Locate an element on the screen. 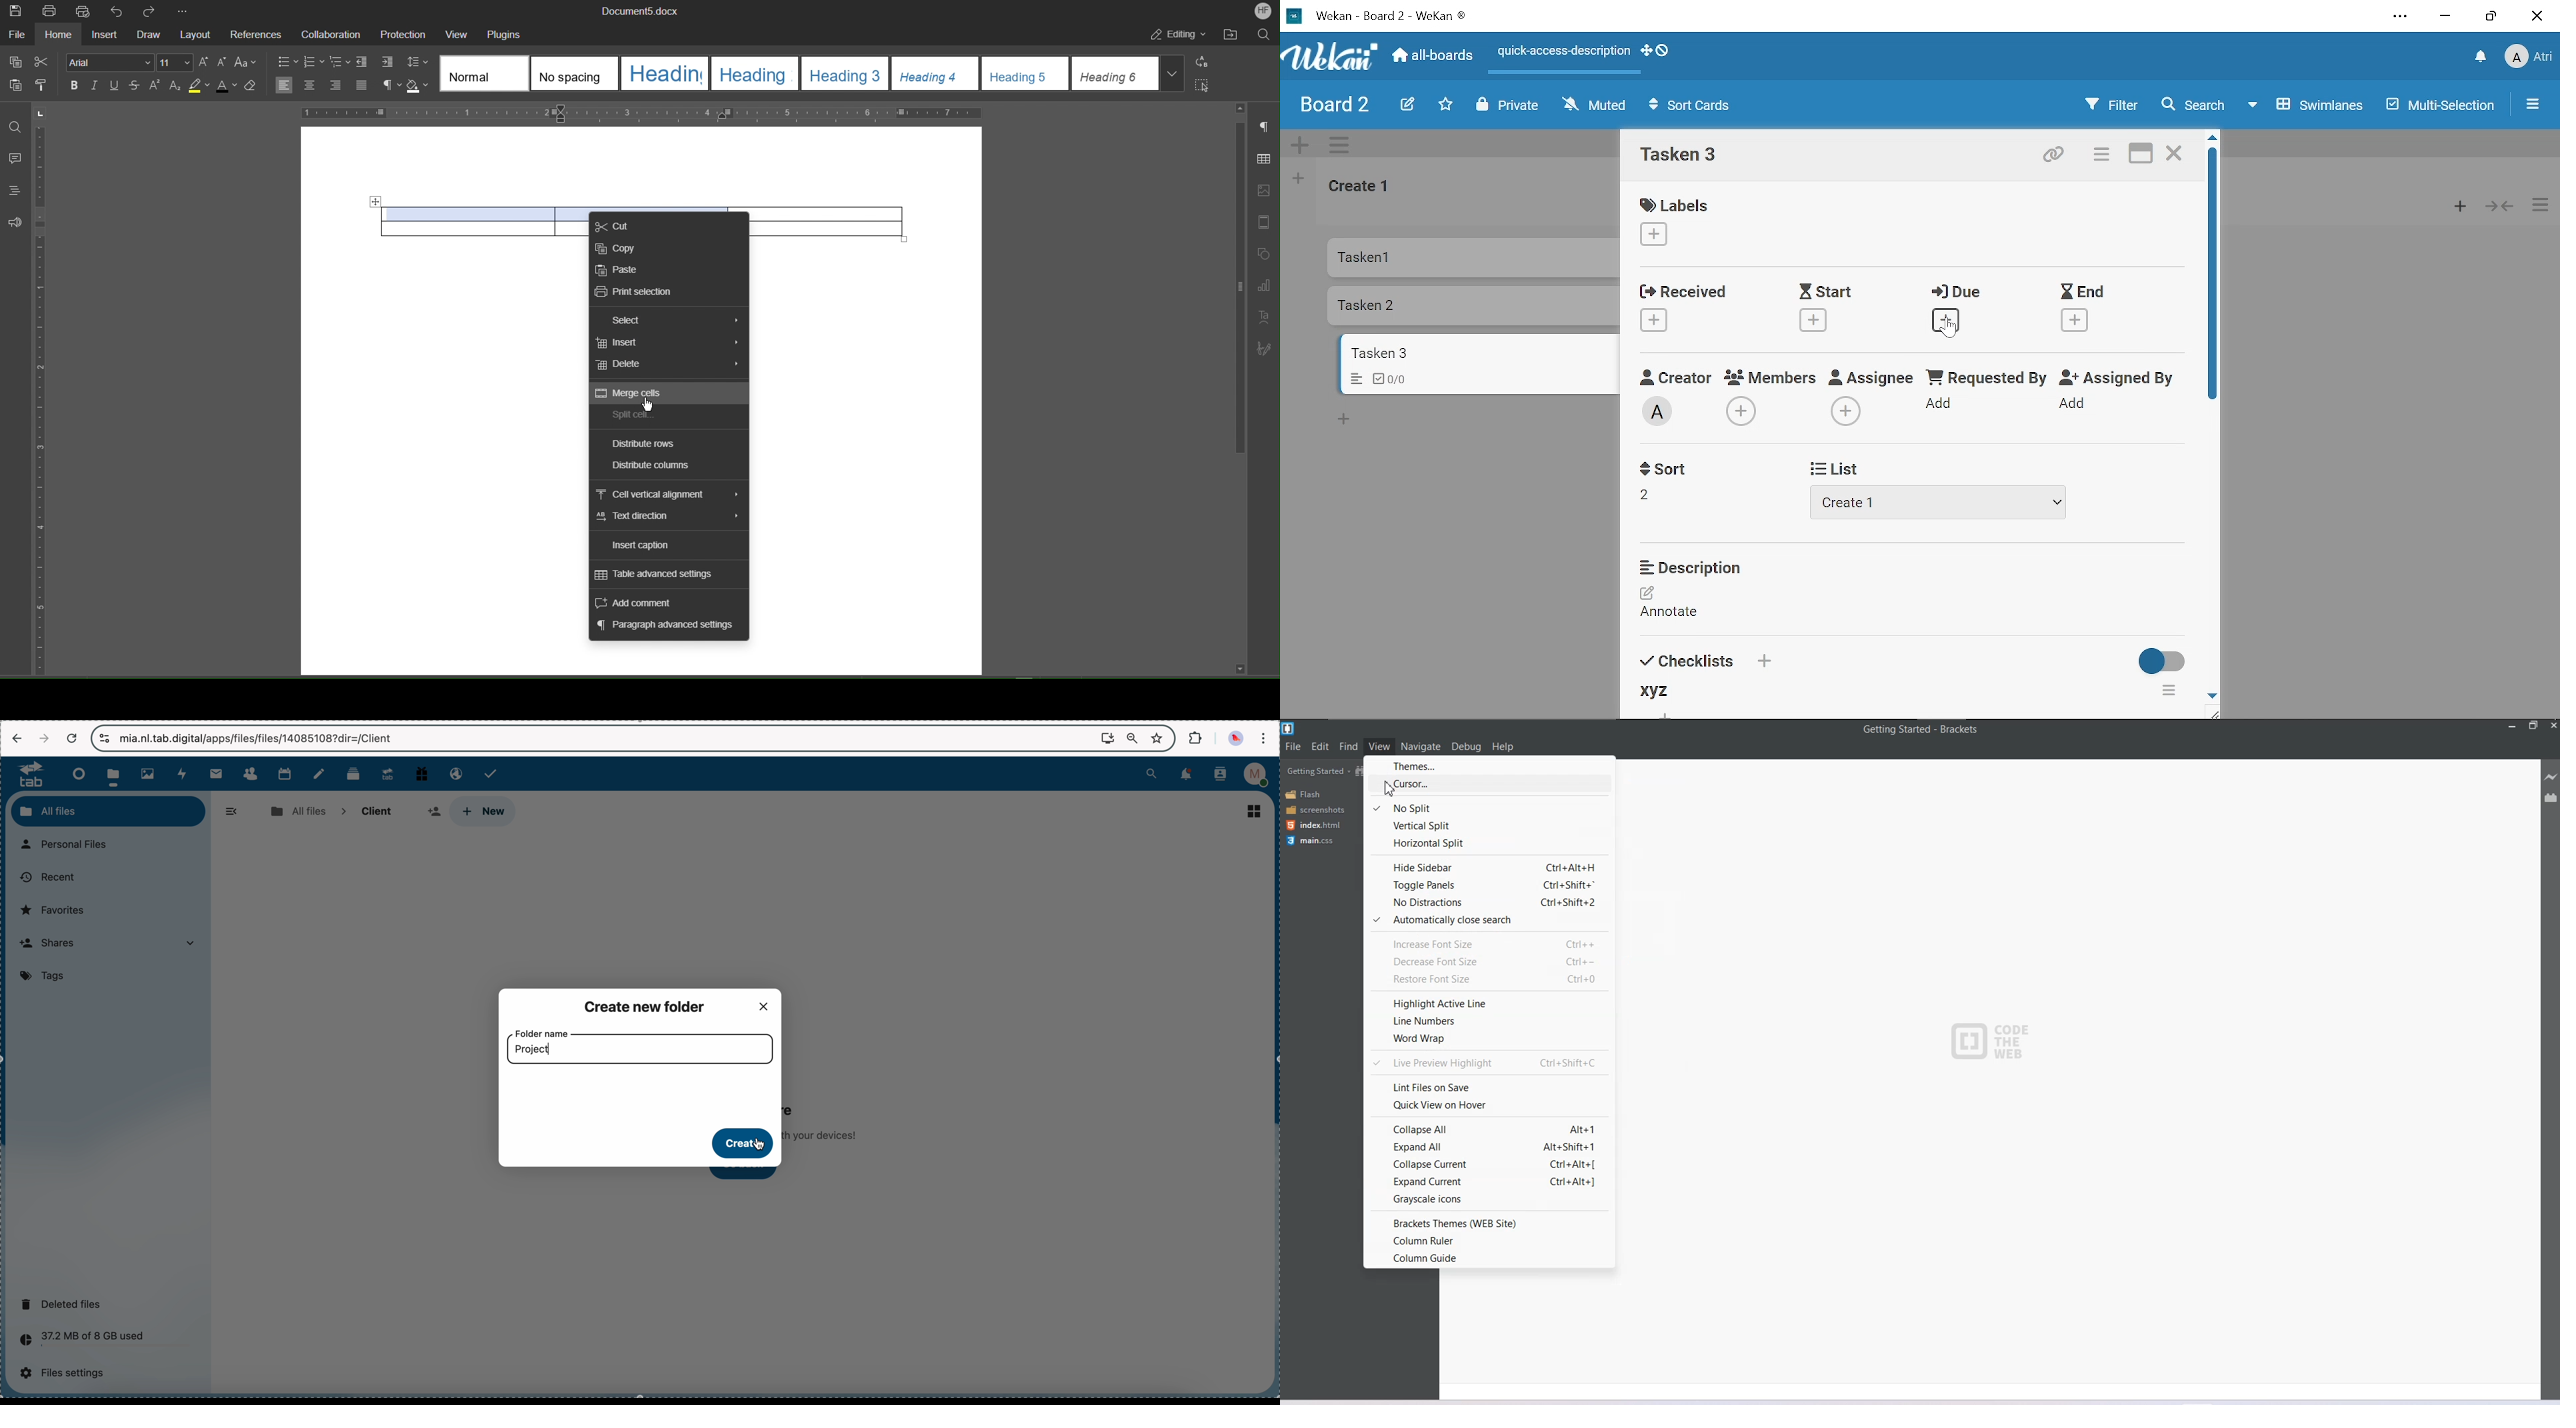 This screenshot has height=1428, width=2576. folder name is located at coordinates (543, 1033).